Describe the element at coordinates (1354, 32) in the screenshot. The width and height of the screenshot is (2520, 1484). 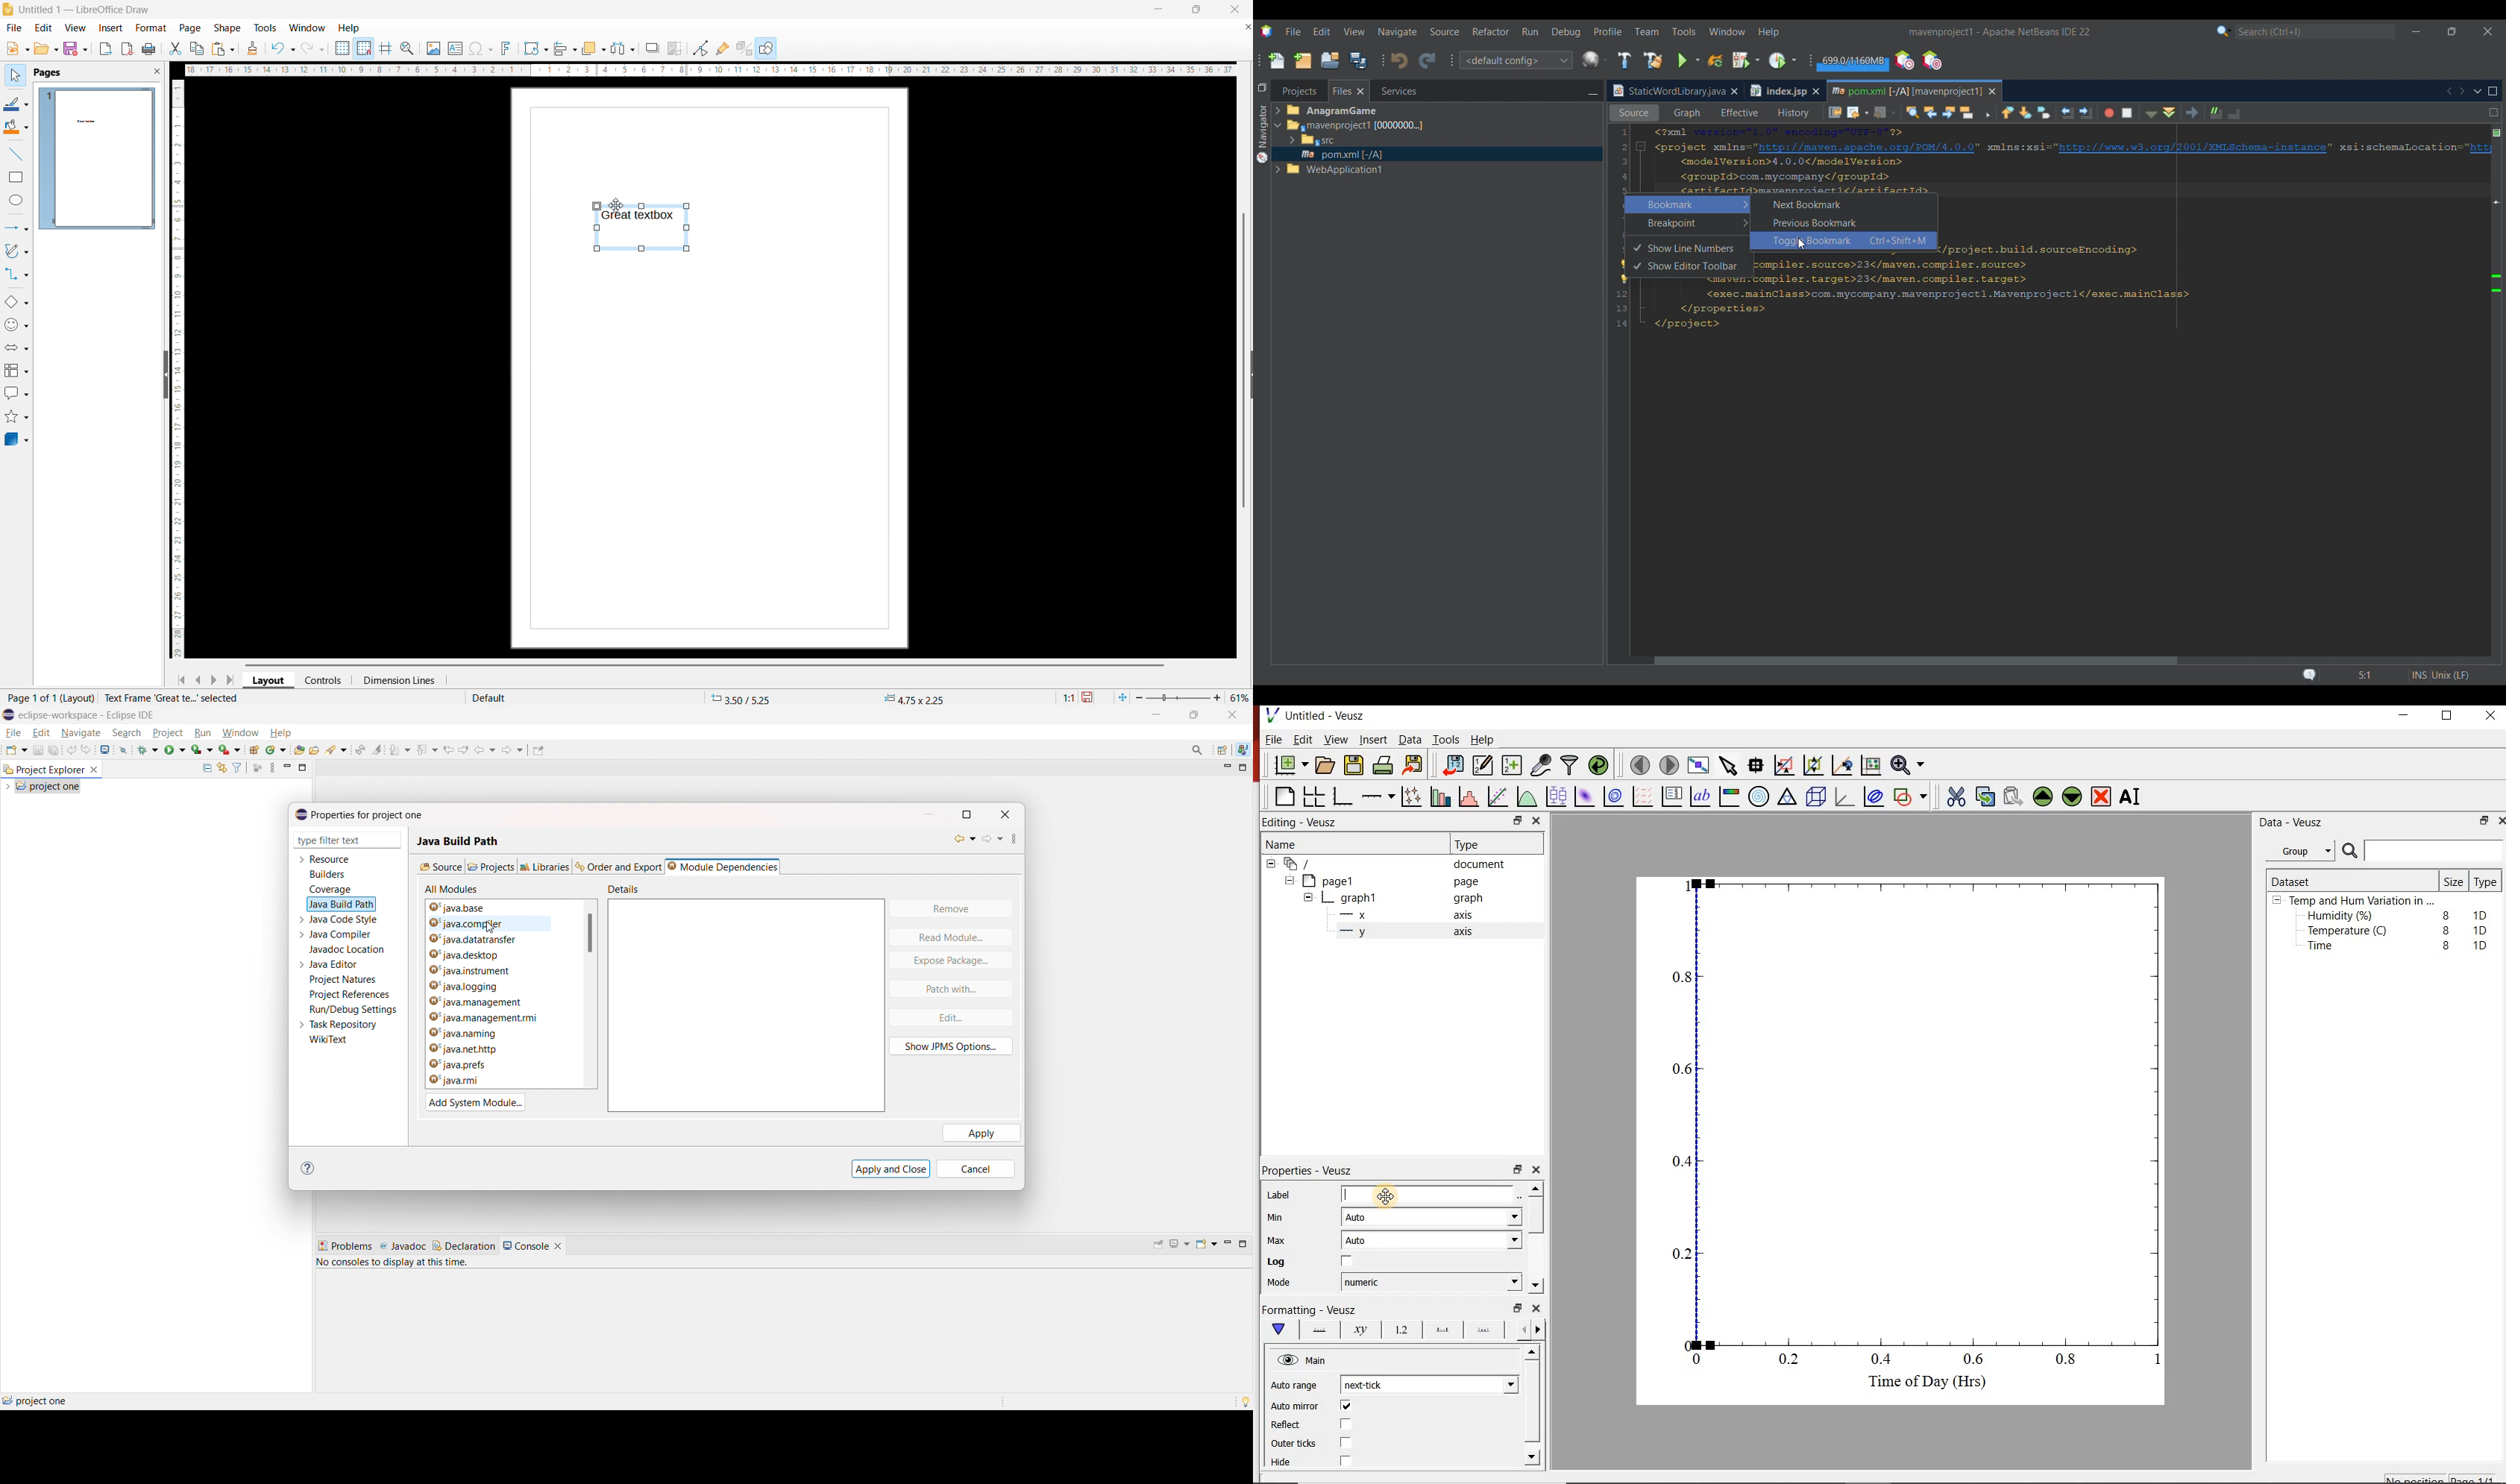
I see `View menu` at that location.